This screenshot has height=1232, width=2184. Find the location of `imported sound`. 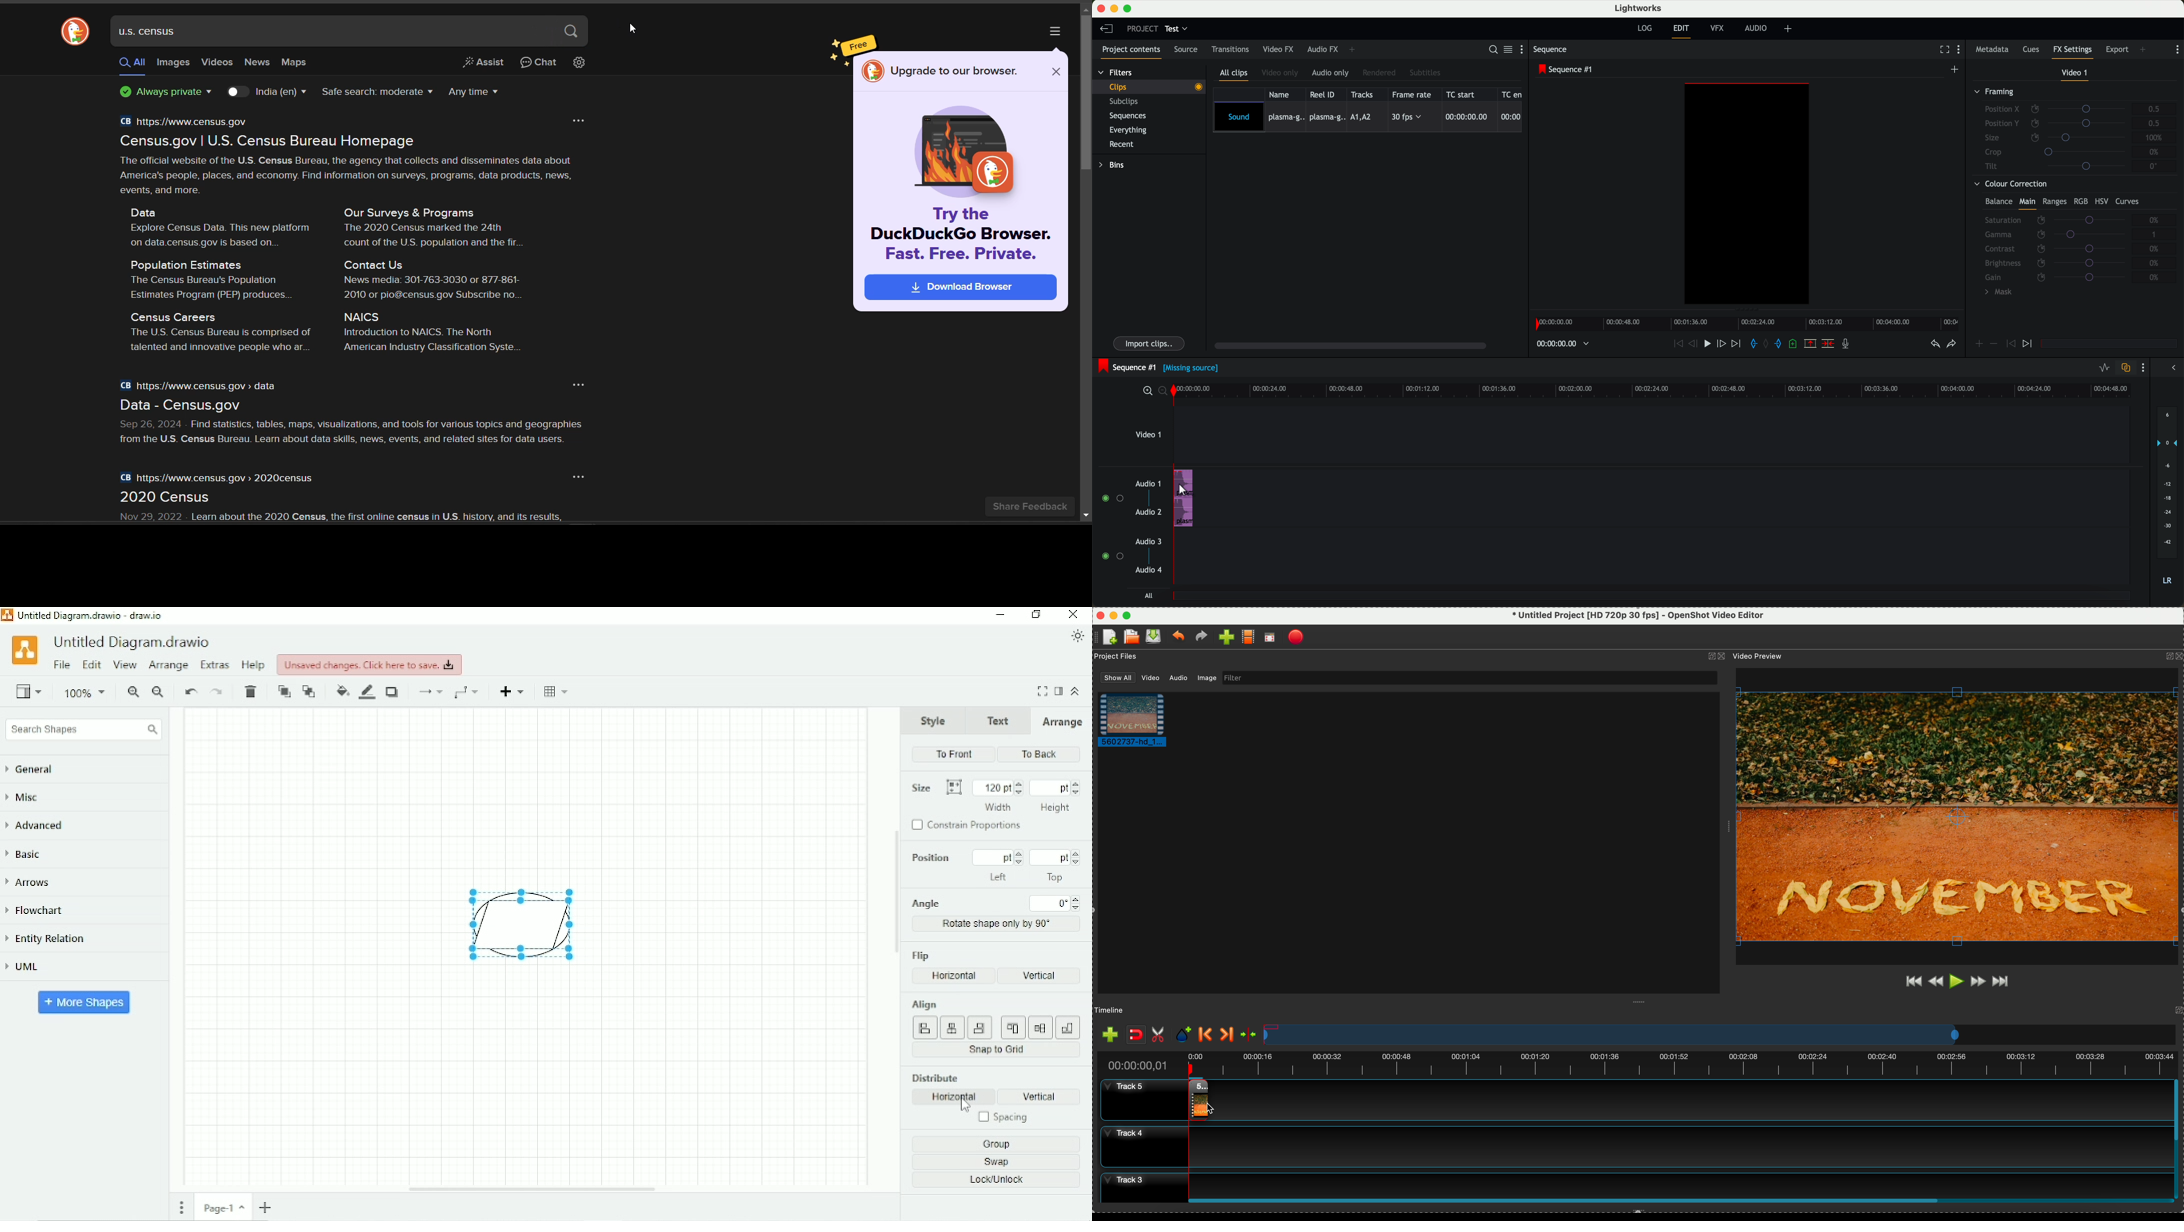

imported sound is located at coordinates (1368, 117).